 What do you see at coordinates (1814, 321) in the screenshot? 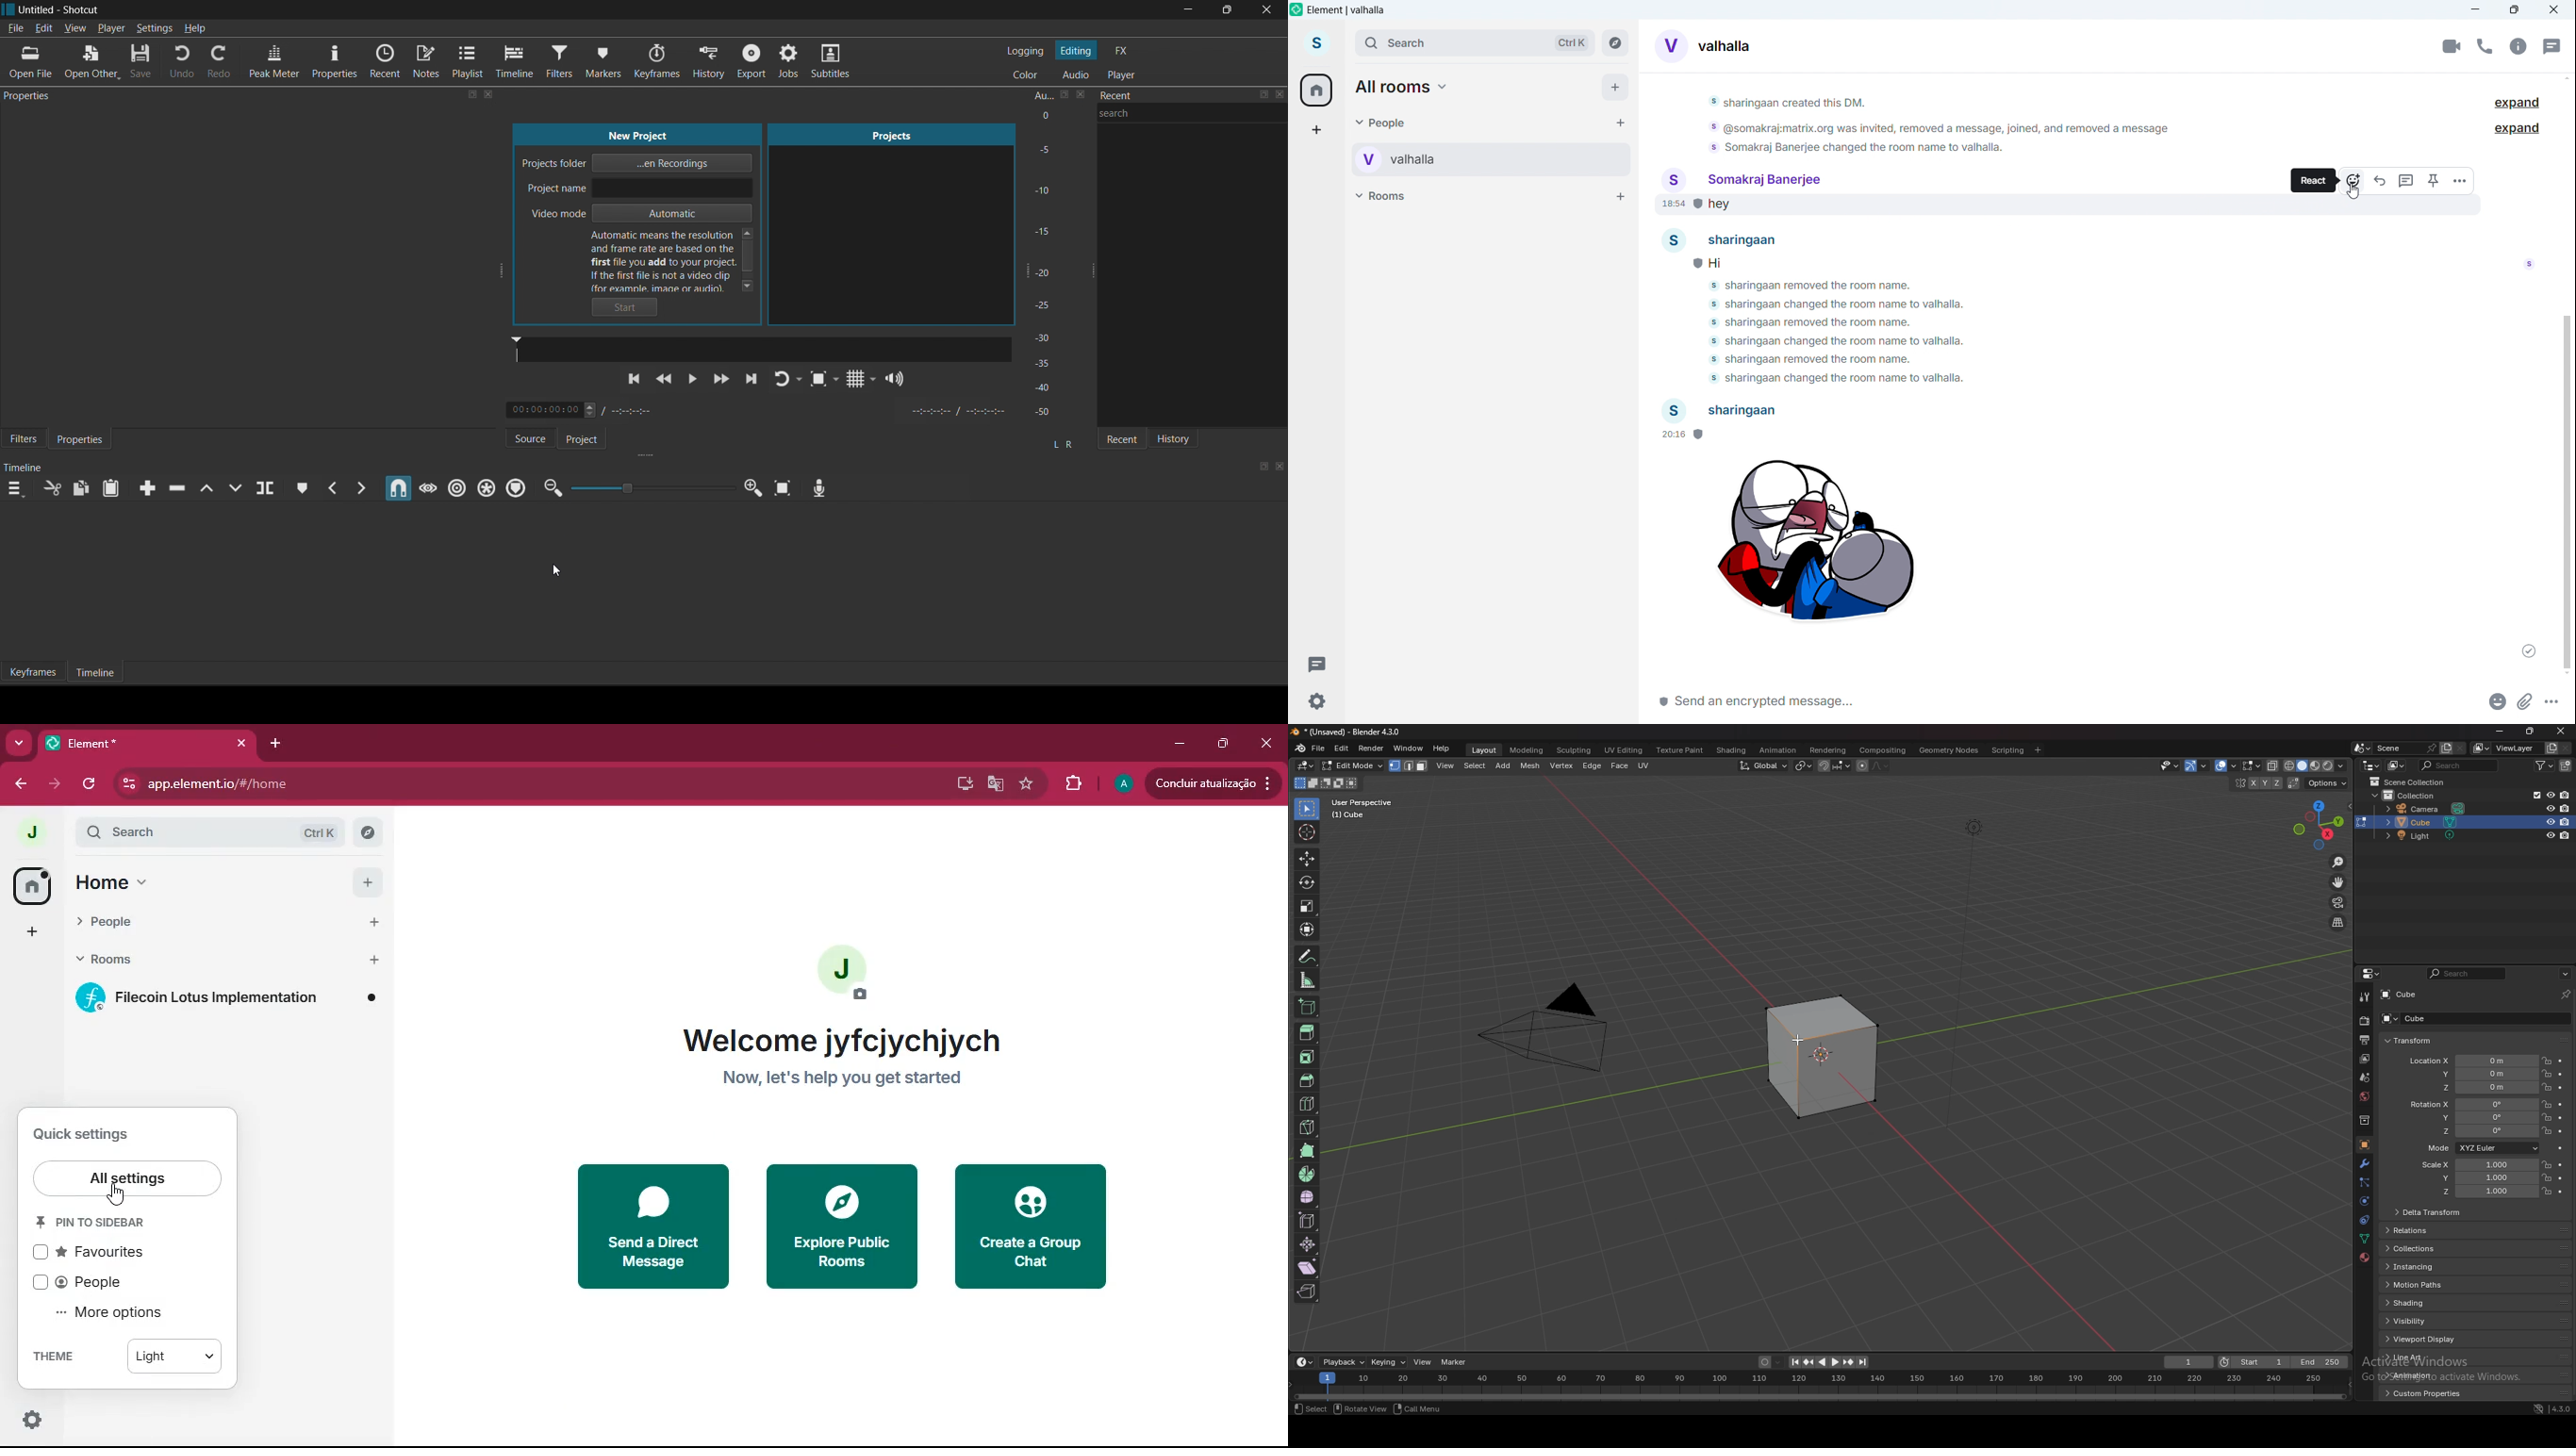
I see `sharinggaan removed the room name` at bounding box center [1814, 321].